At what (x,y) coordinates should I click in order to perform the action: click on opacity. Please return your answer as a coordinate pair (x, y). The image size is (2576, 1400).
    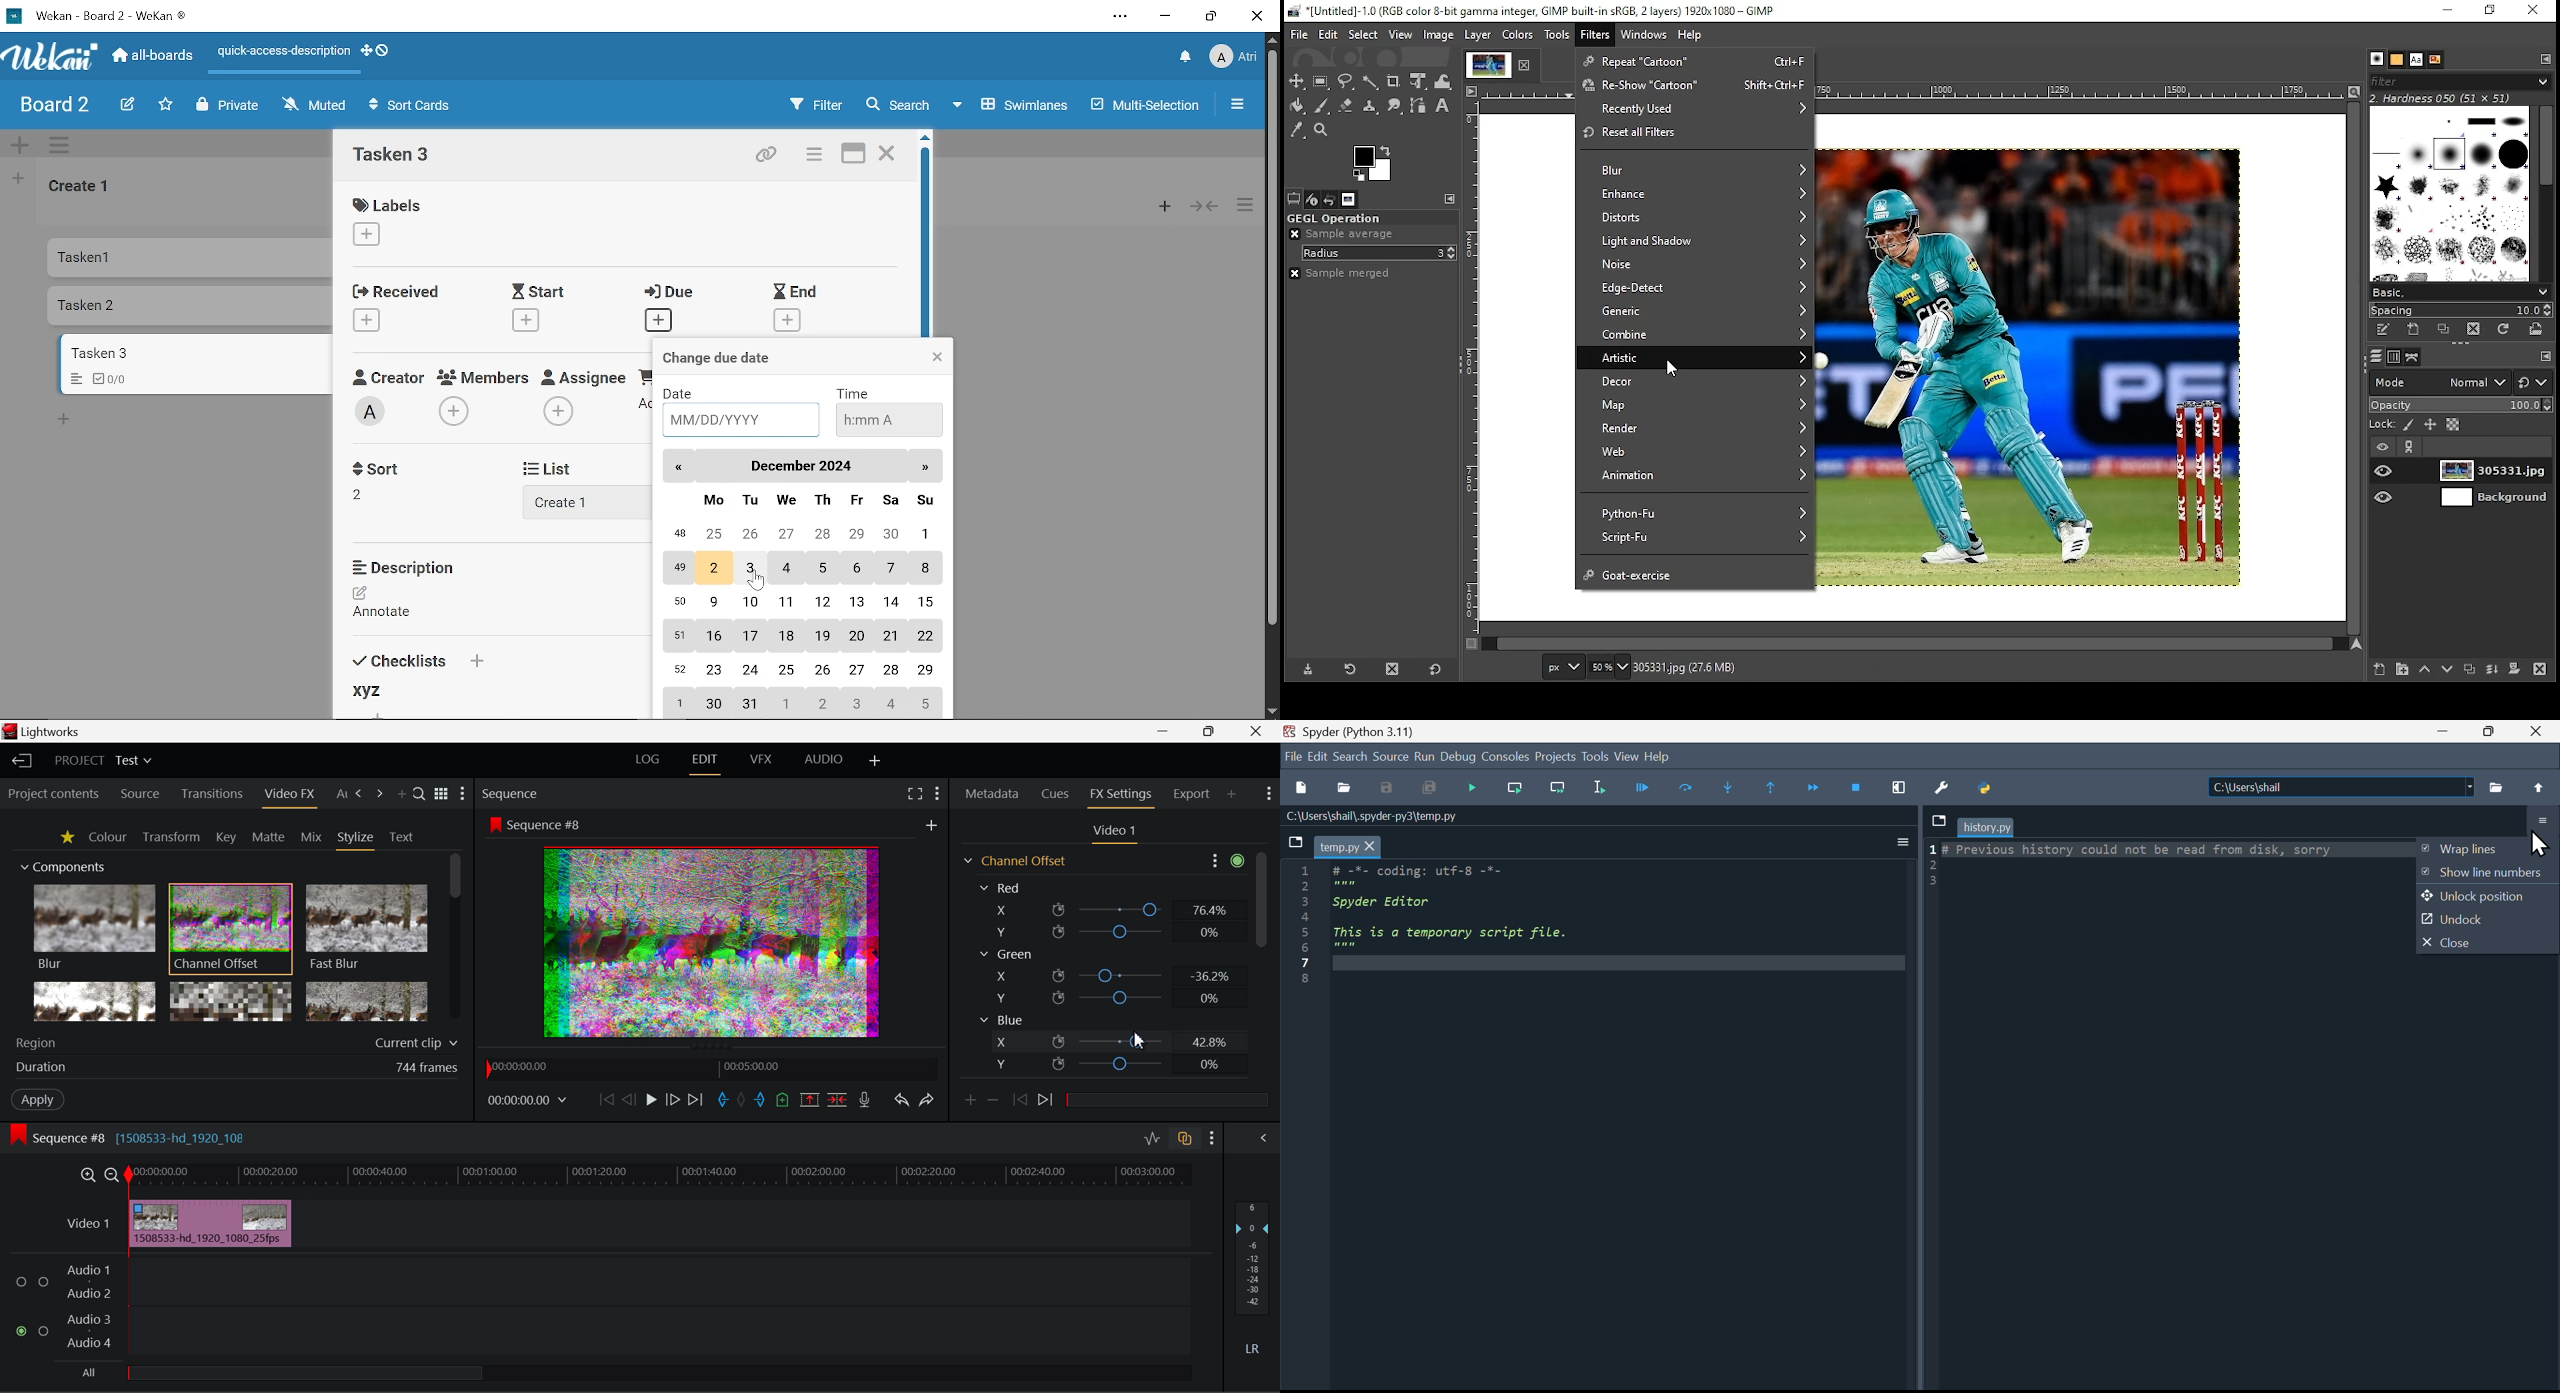
    Looking at the image, I should click on (2462, 405).